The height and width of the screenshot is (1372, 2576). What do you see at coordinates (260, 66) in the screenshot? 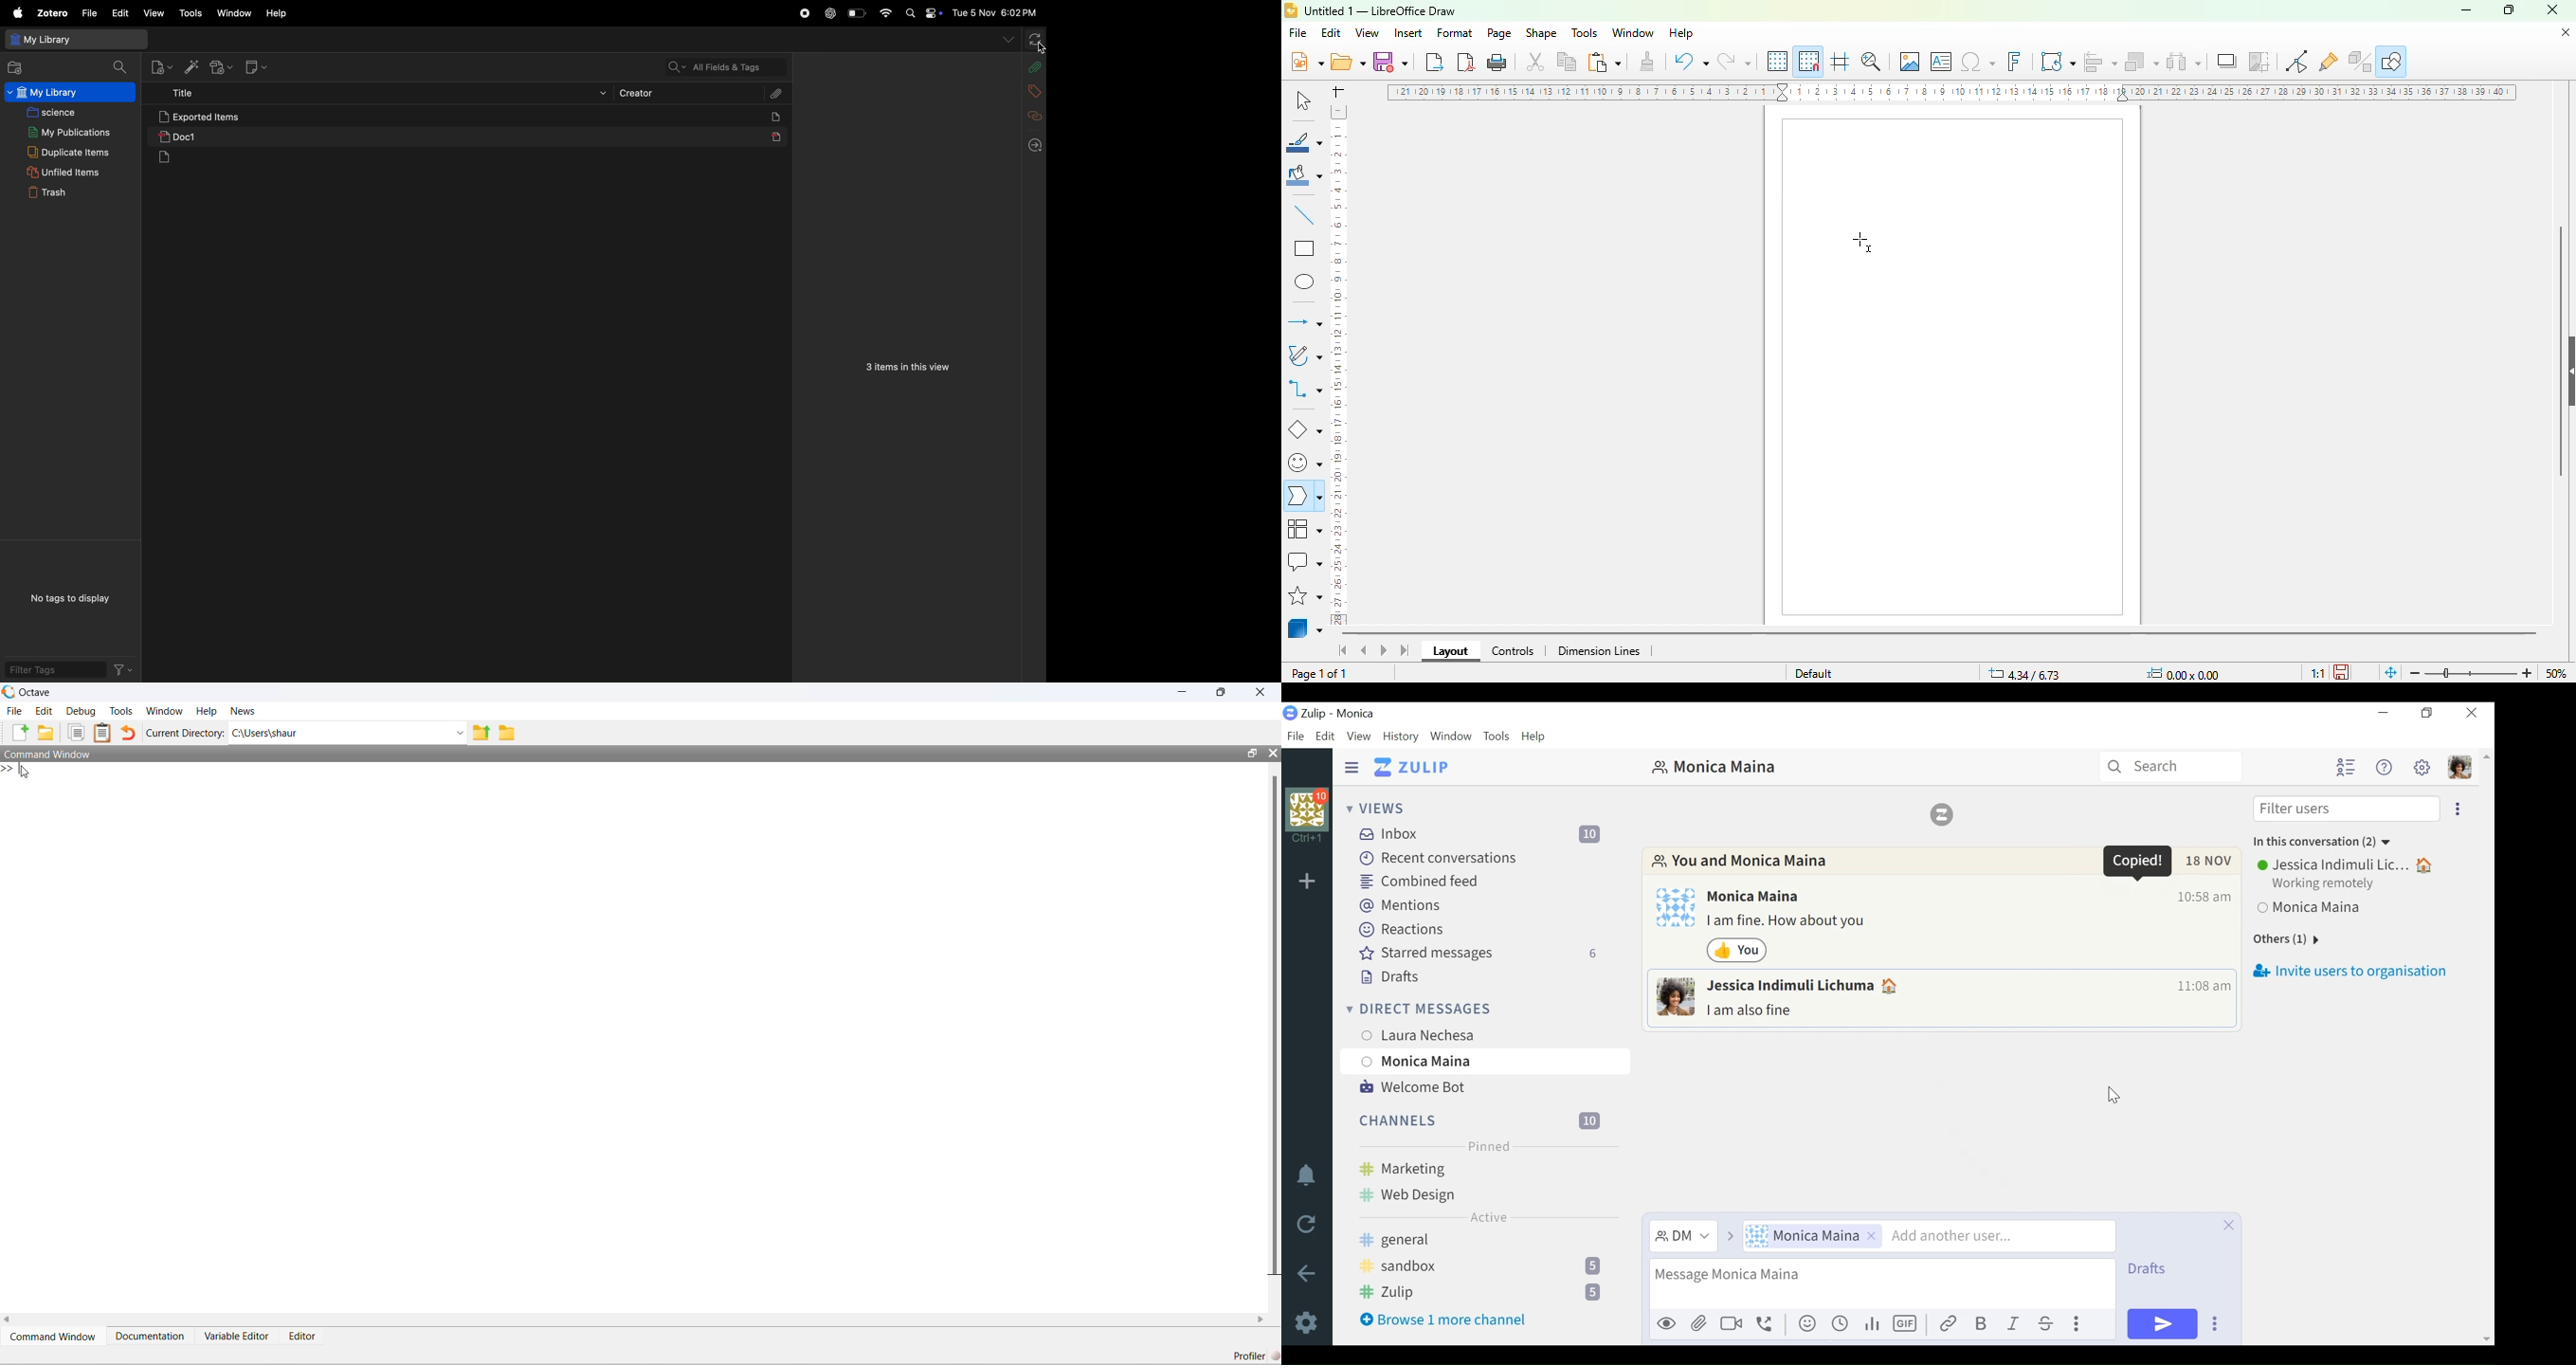
I see `new note` at bounding box center [260, 66].